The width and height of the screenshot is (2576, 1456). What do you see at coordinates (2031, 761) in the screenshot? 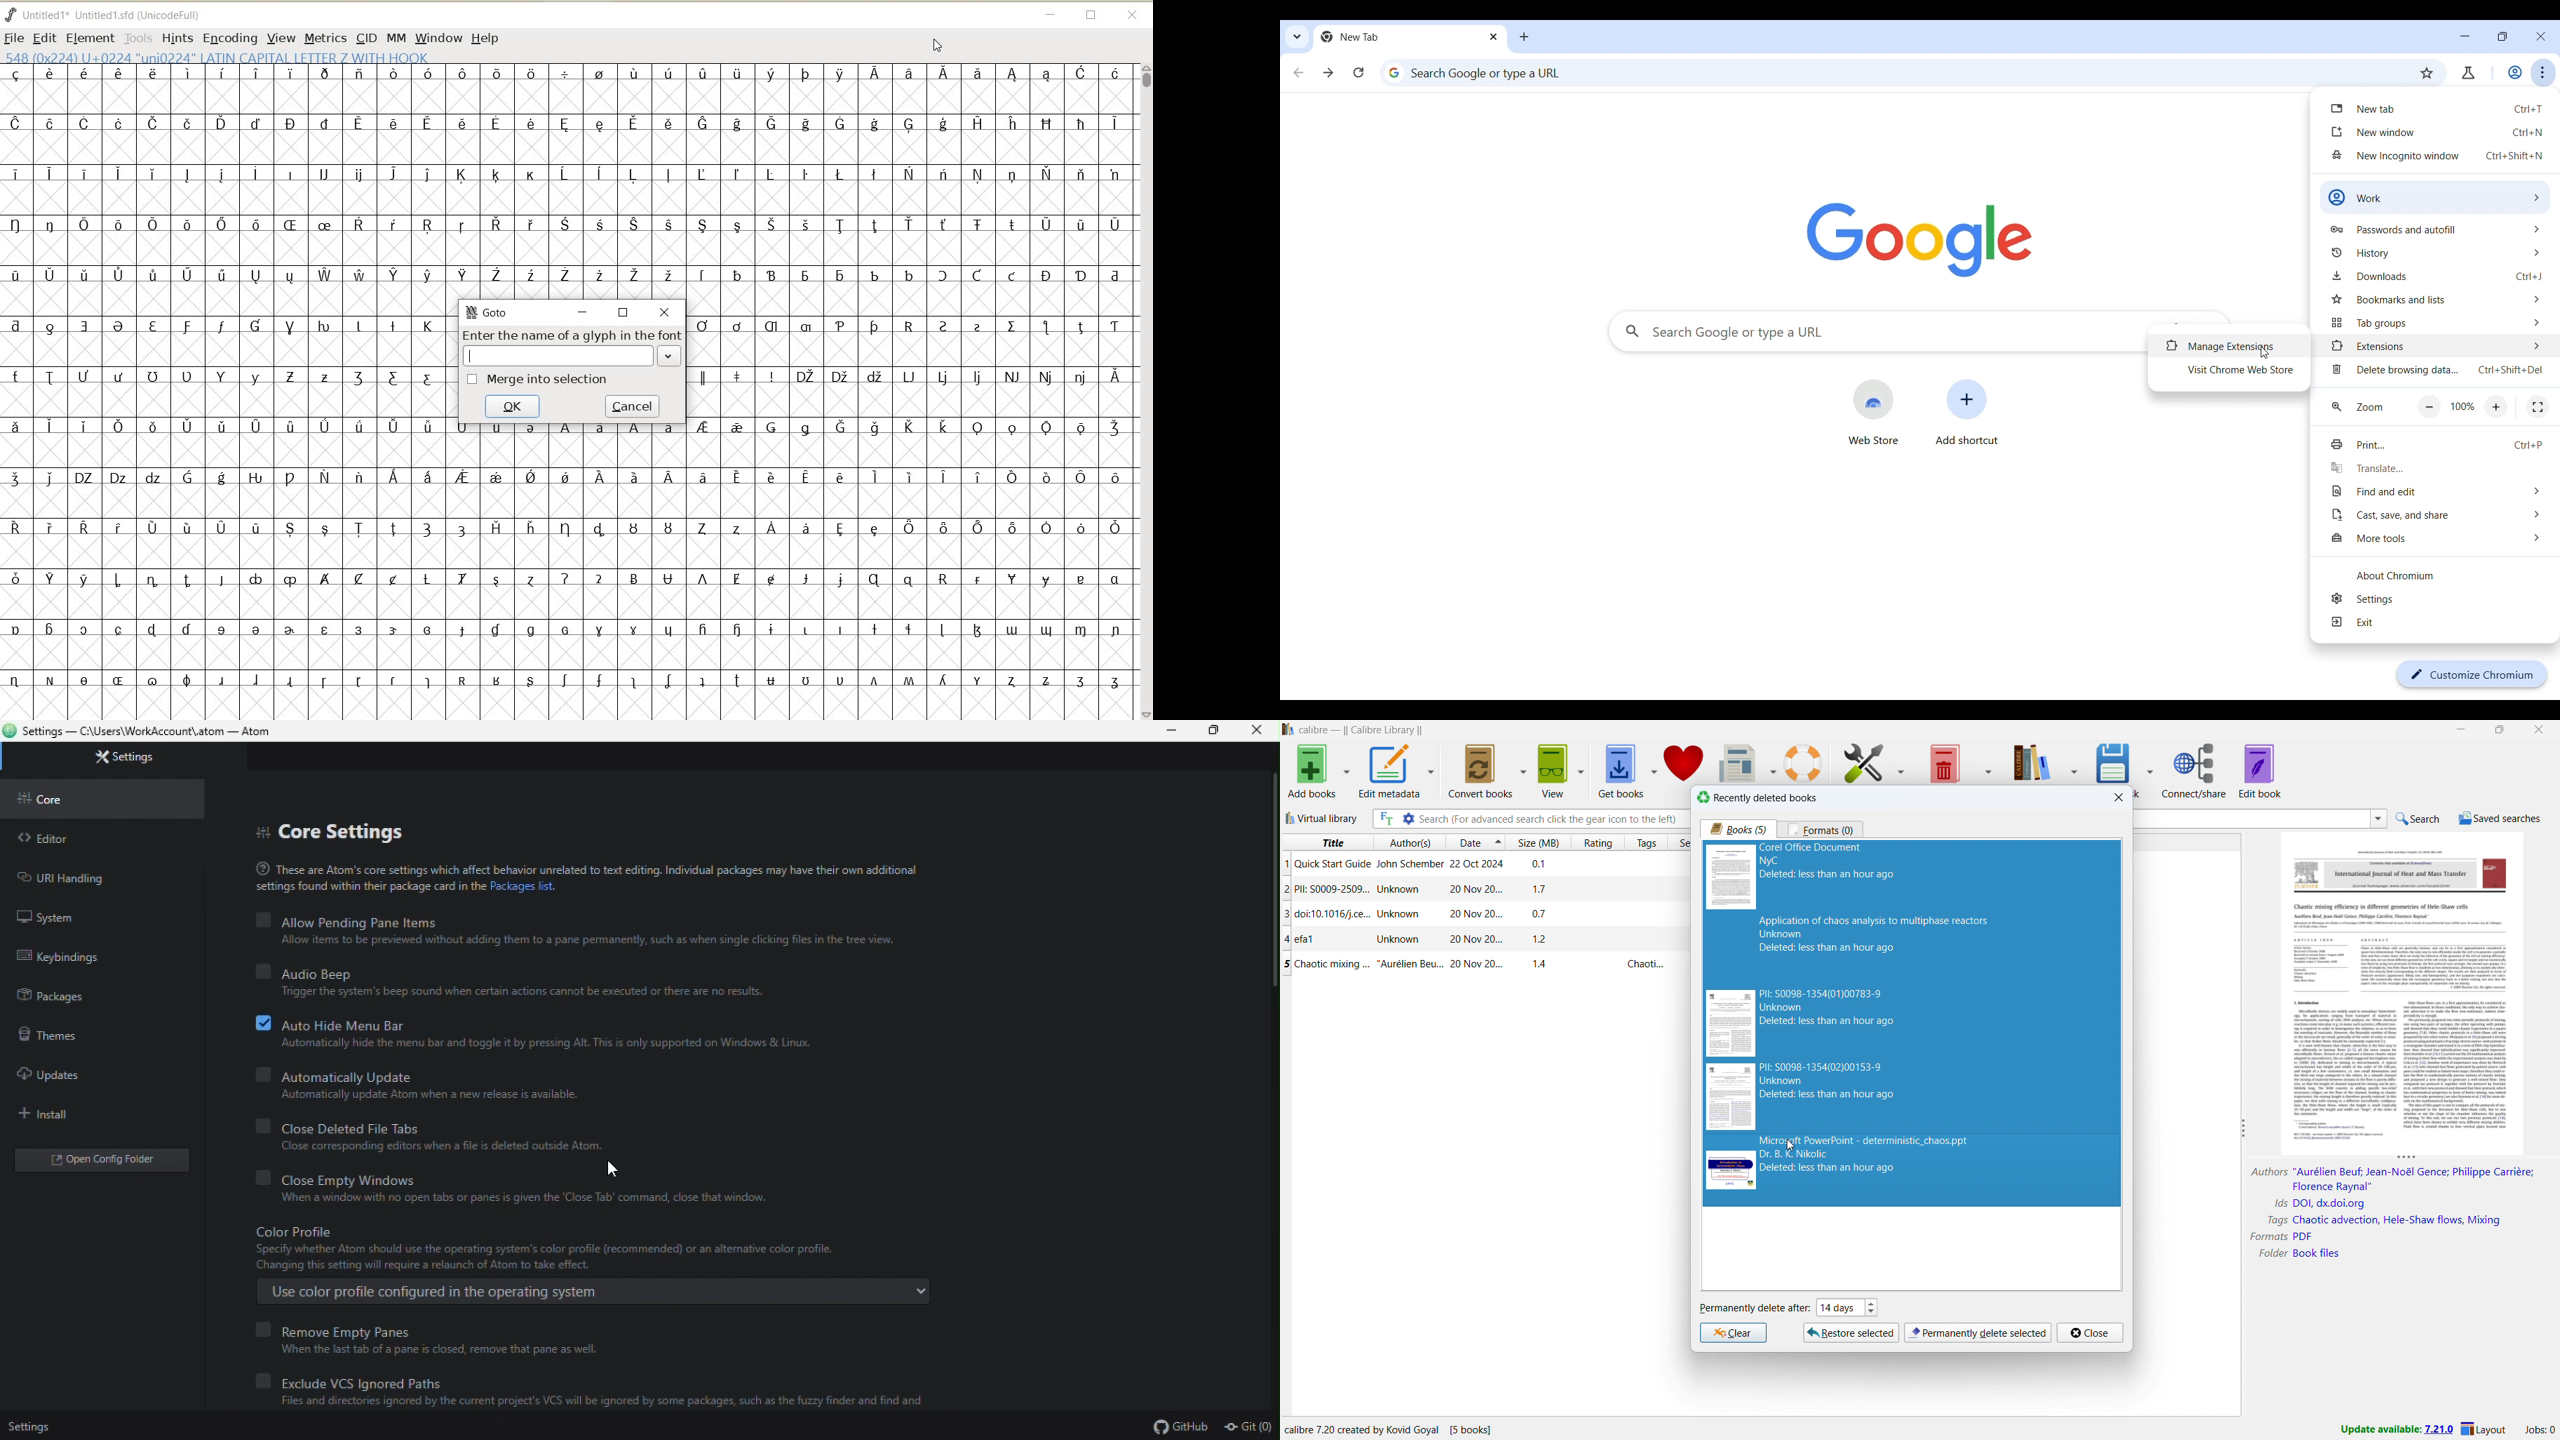
I see `calibre library` at bounding box center [2031, 761].